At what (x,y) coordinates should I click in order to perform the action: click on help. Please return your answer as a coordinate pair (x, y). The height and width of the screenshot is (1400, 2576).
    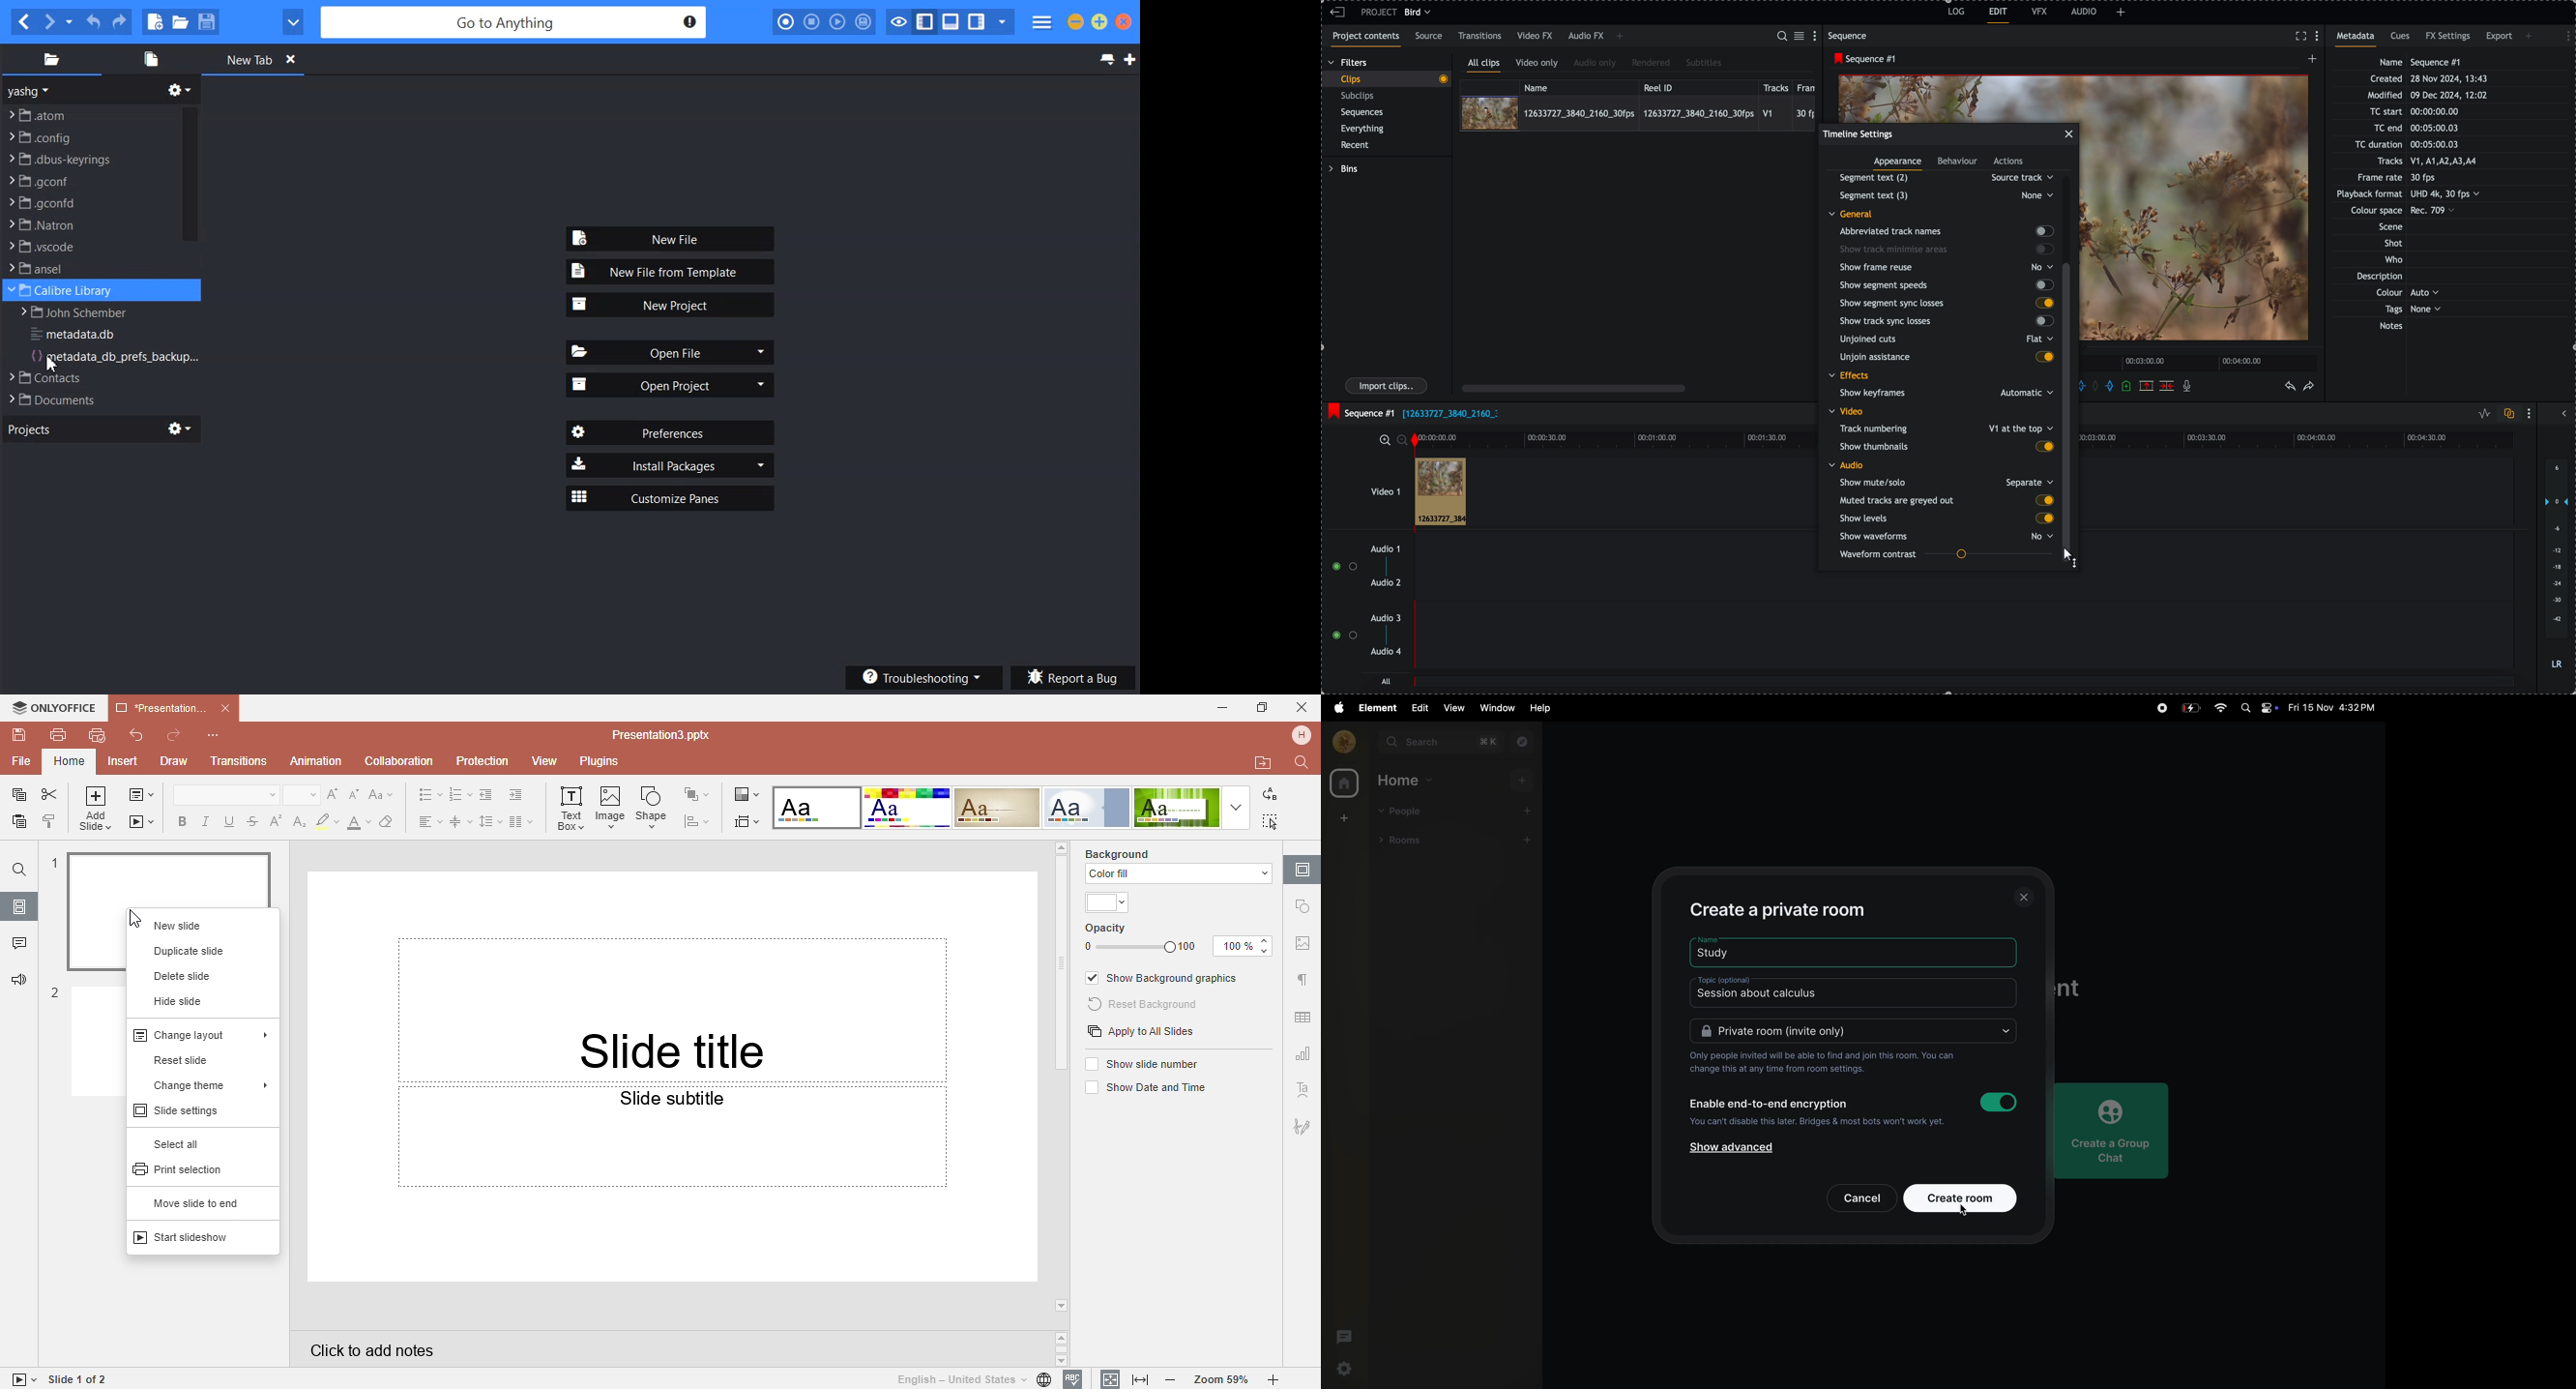
    Looking at the image, I should click on (1537, 708).